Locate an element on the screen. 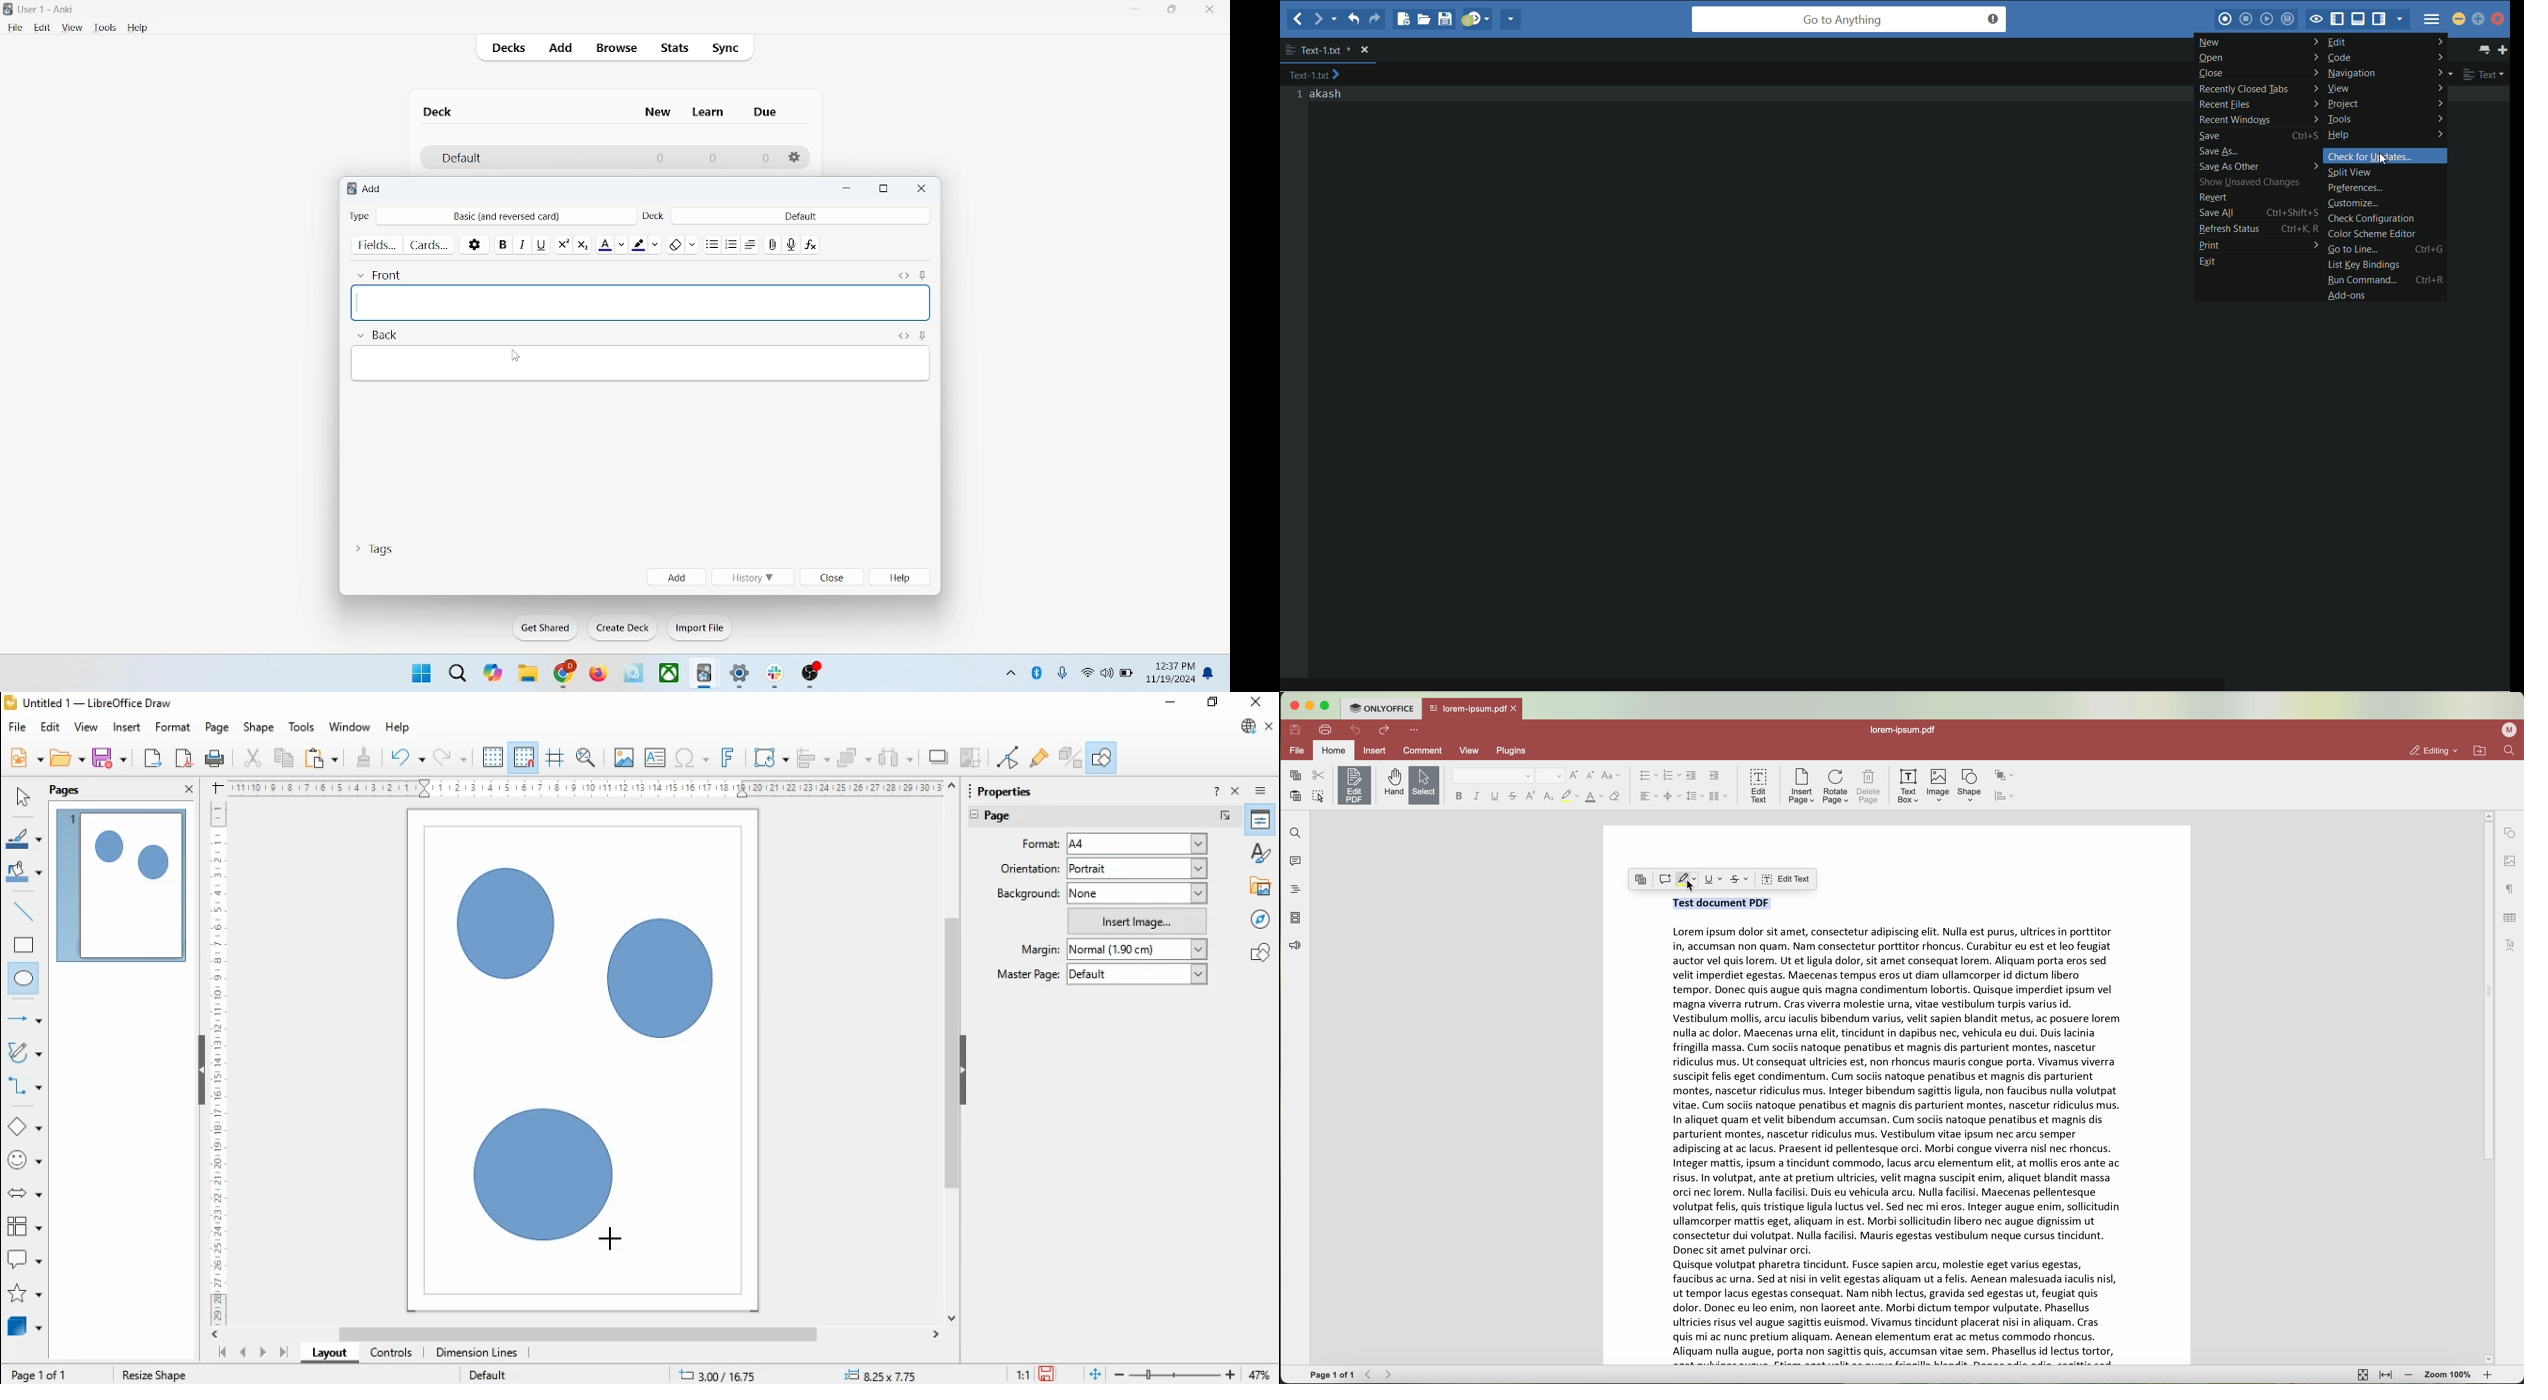  battery is located at coordinates (1127, 675).